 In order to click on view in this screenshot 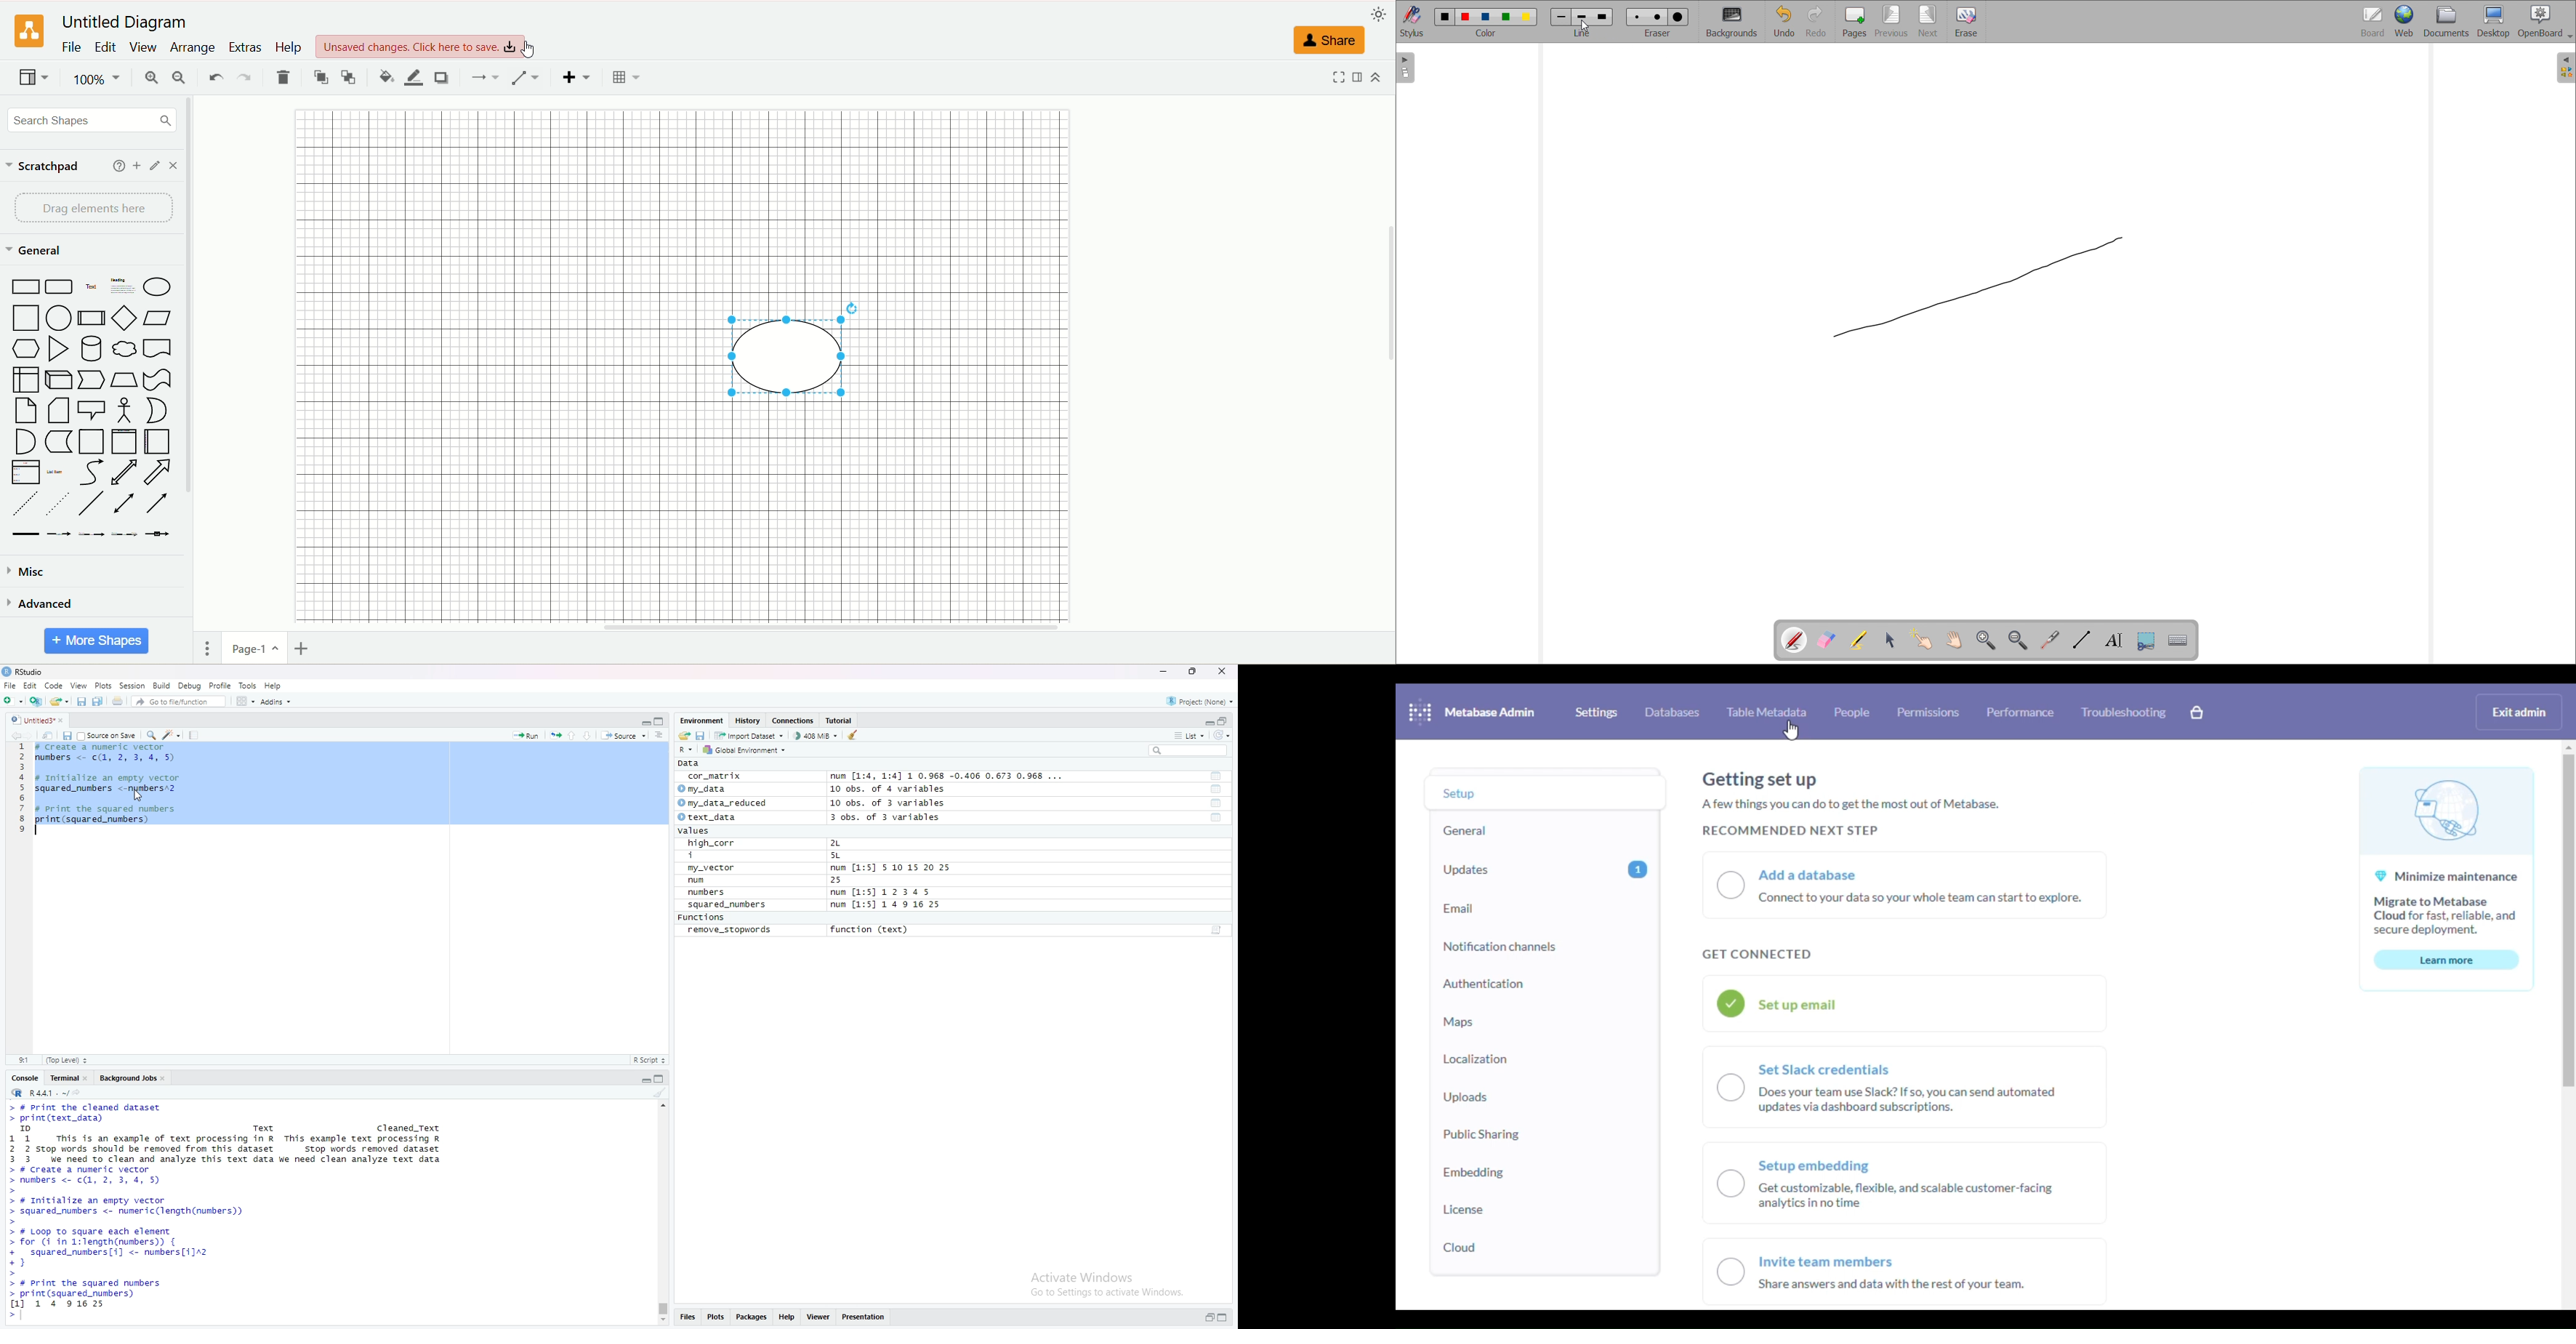, I will do `click(33, 77)`.